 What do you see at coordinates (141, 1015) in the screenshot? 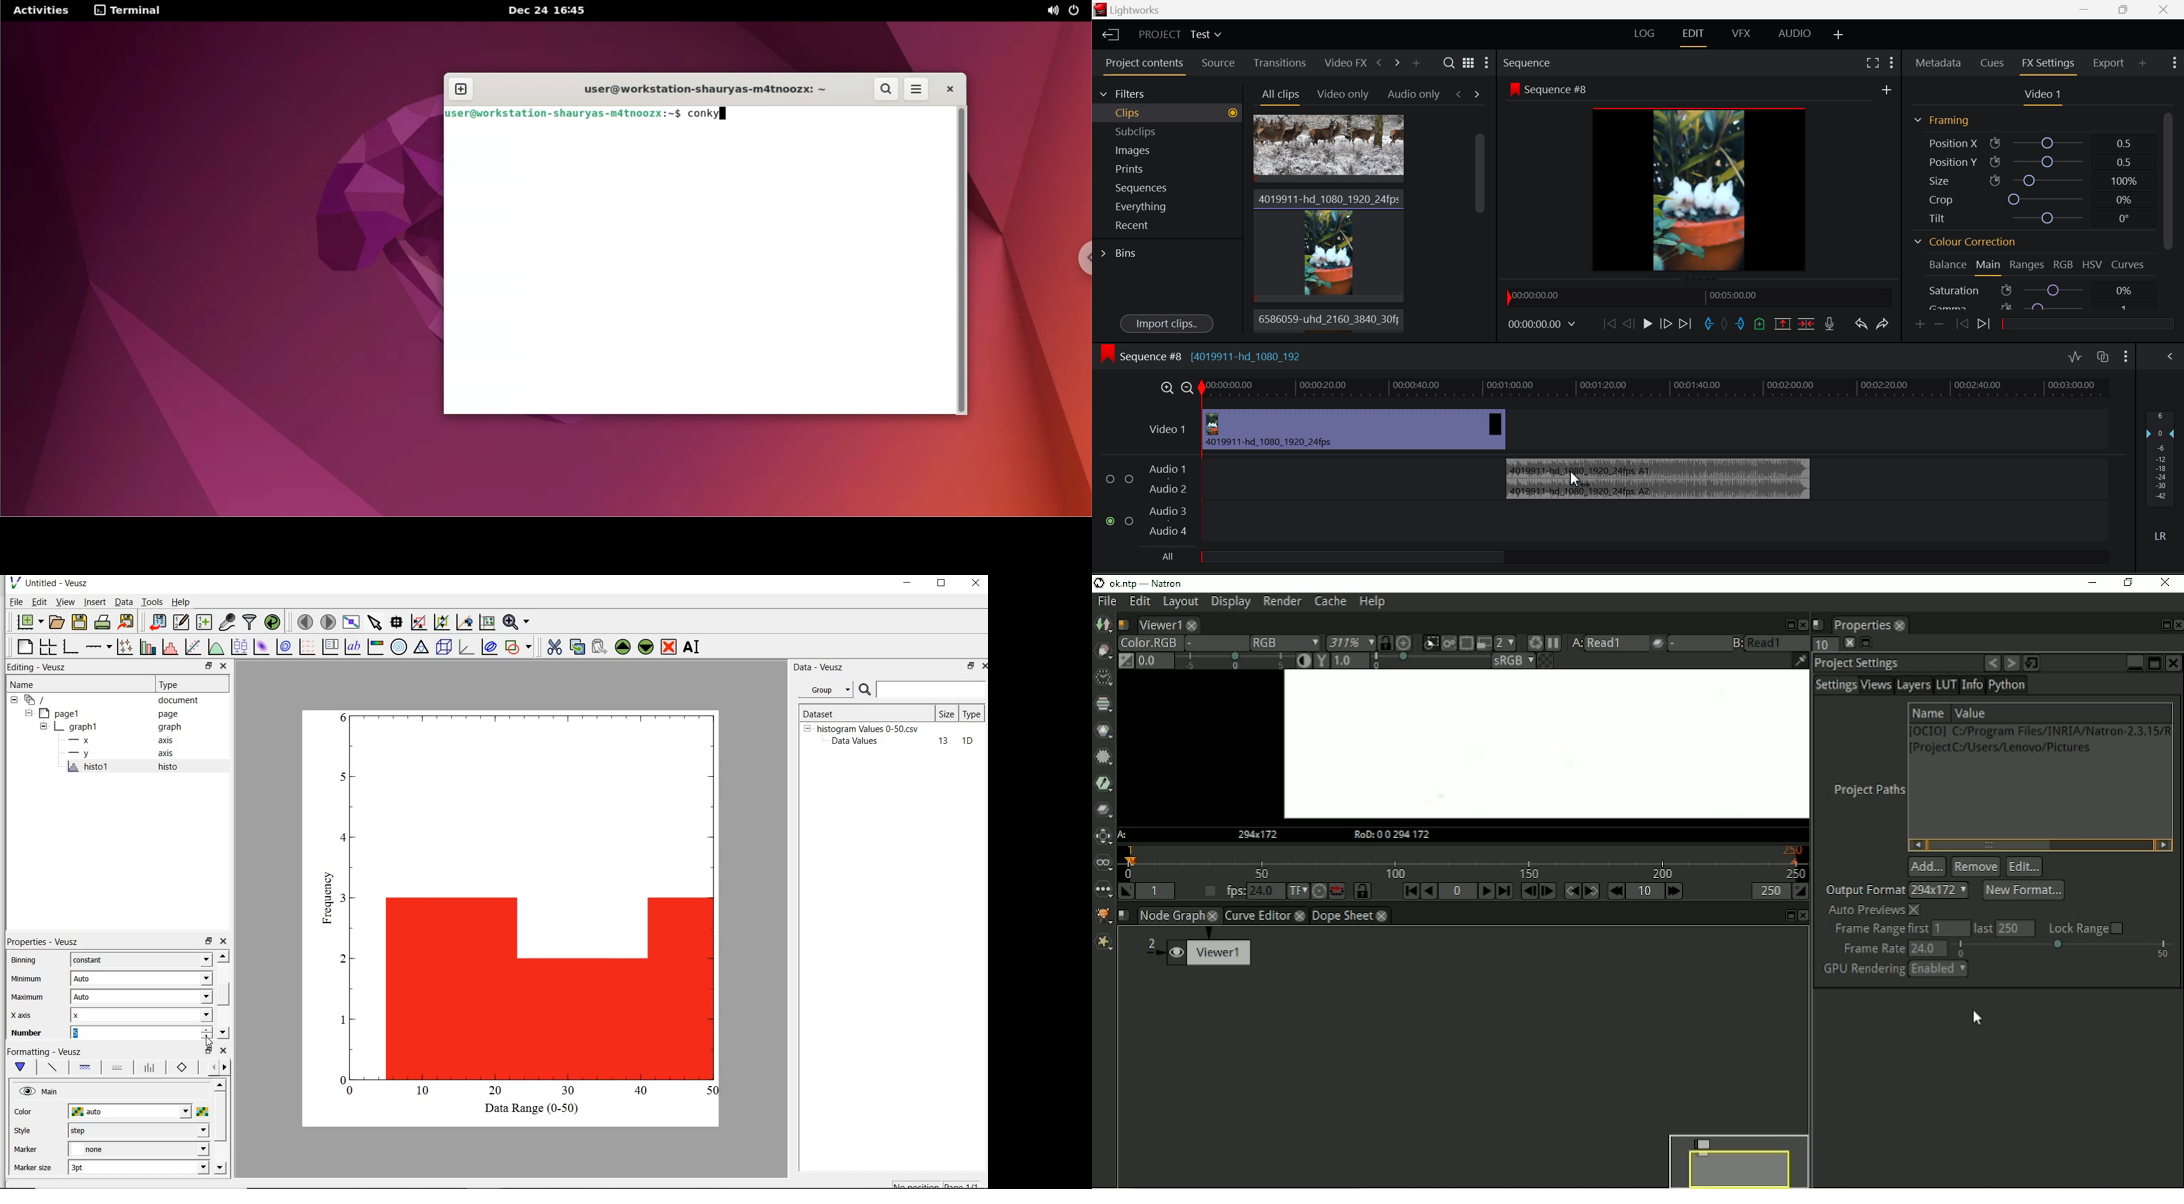
I see `x` at bounding box center [141, 1015].